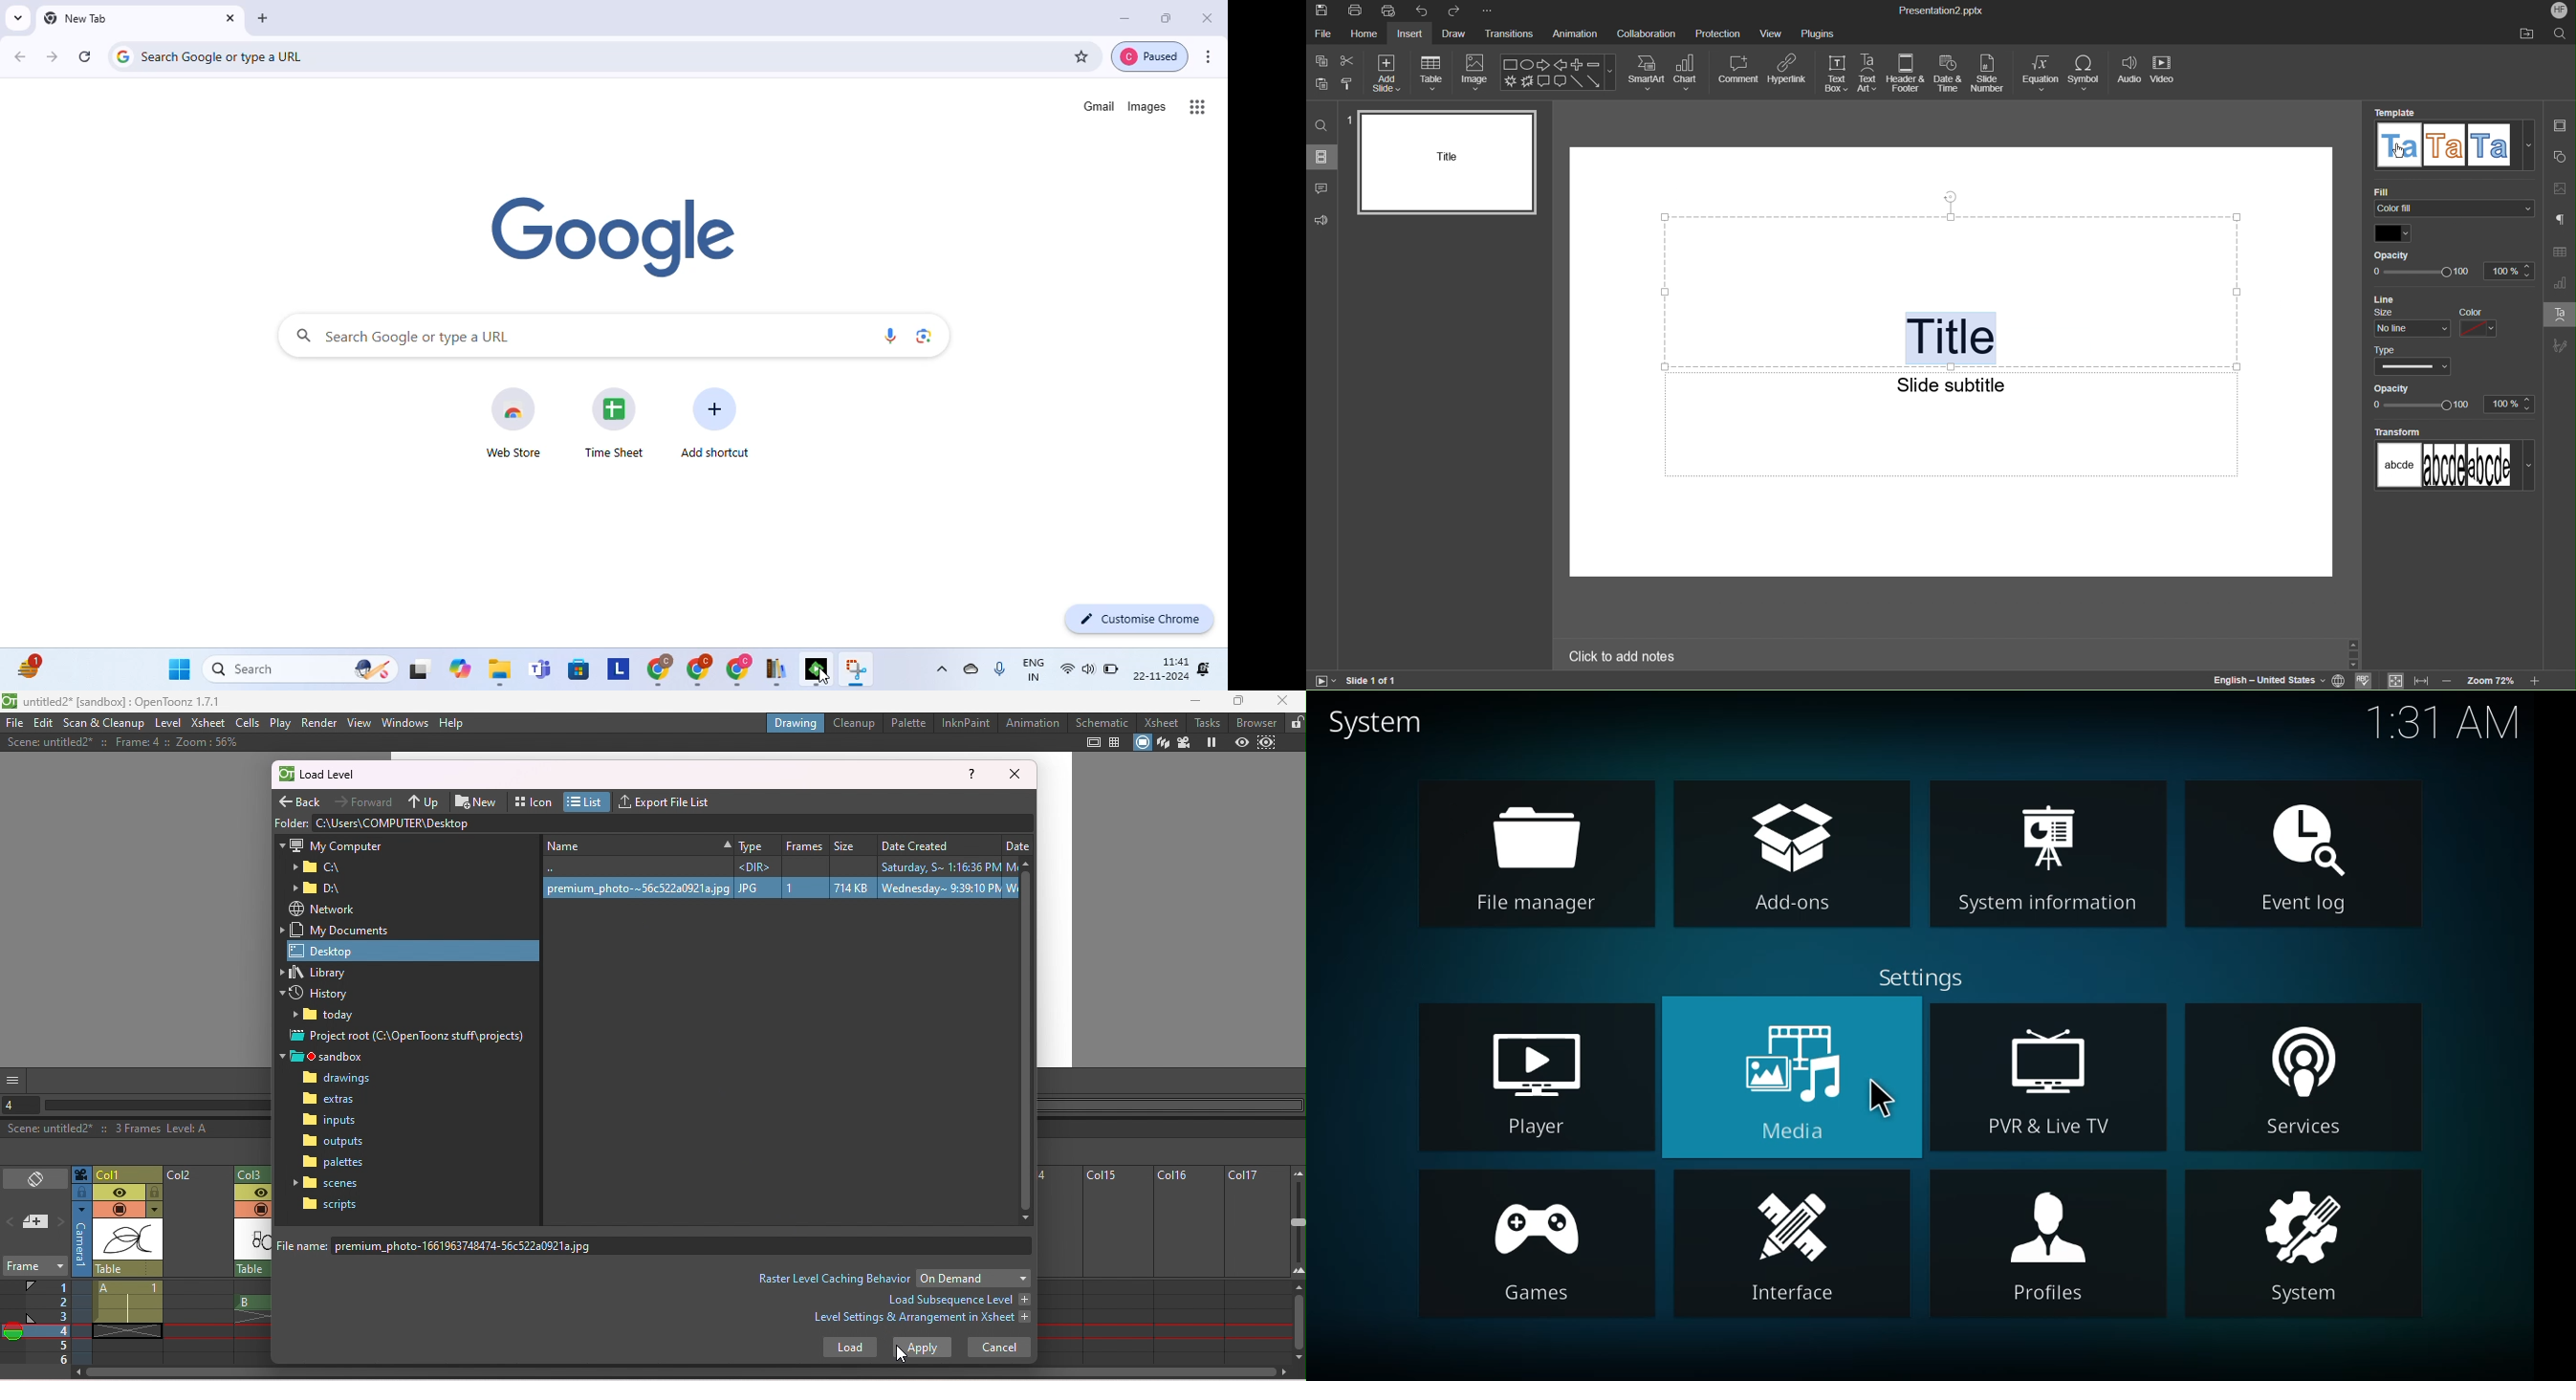 This screenshot has width=2576, height=1400. I want to click on Scripts , so click(330, 1204).